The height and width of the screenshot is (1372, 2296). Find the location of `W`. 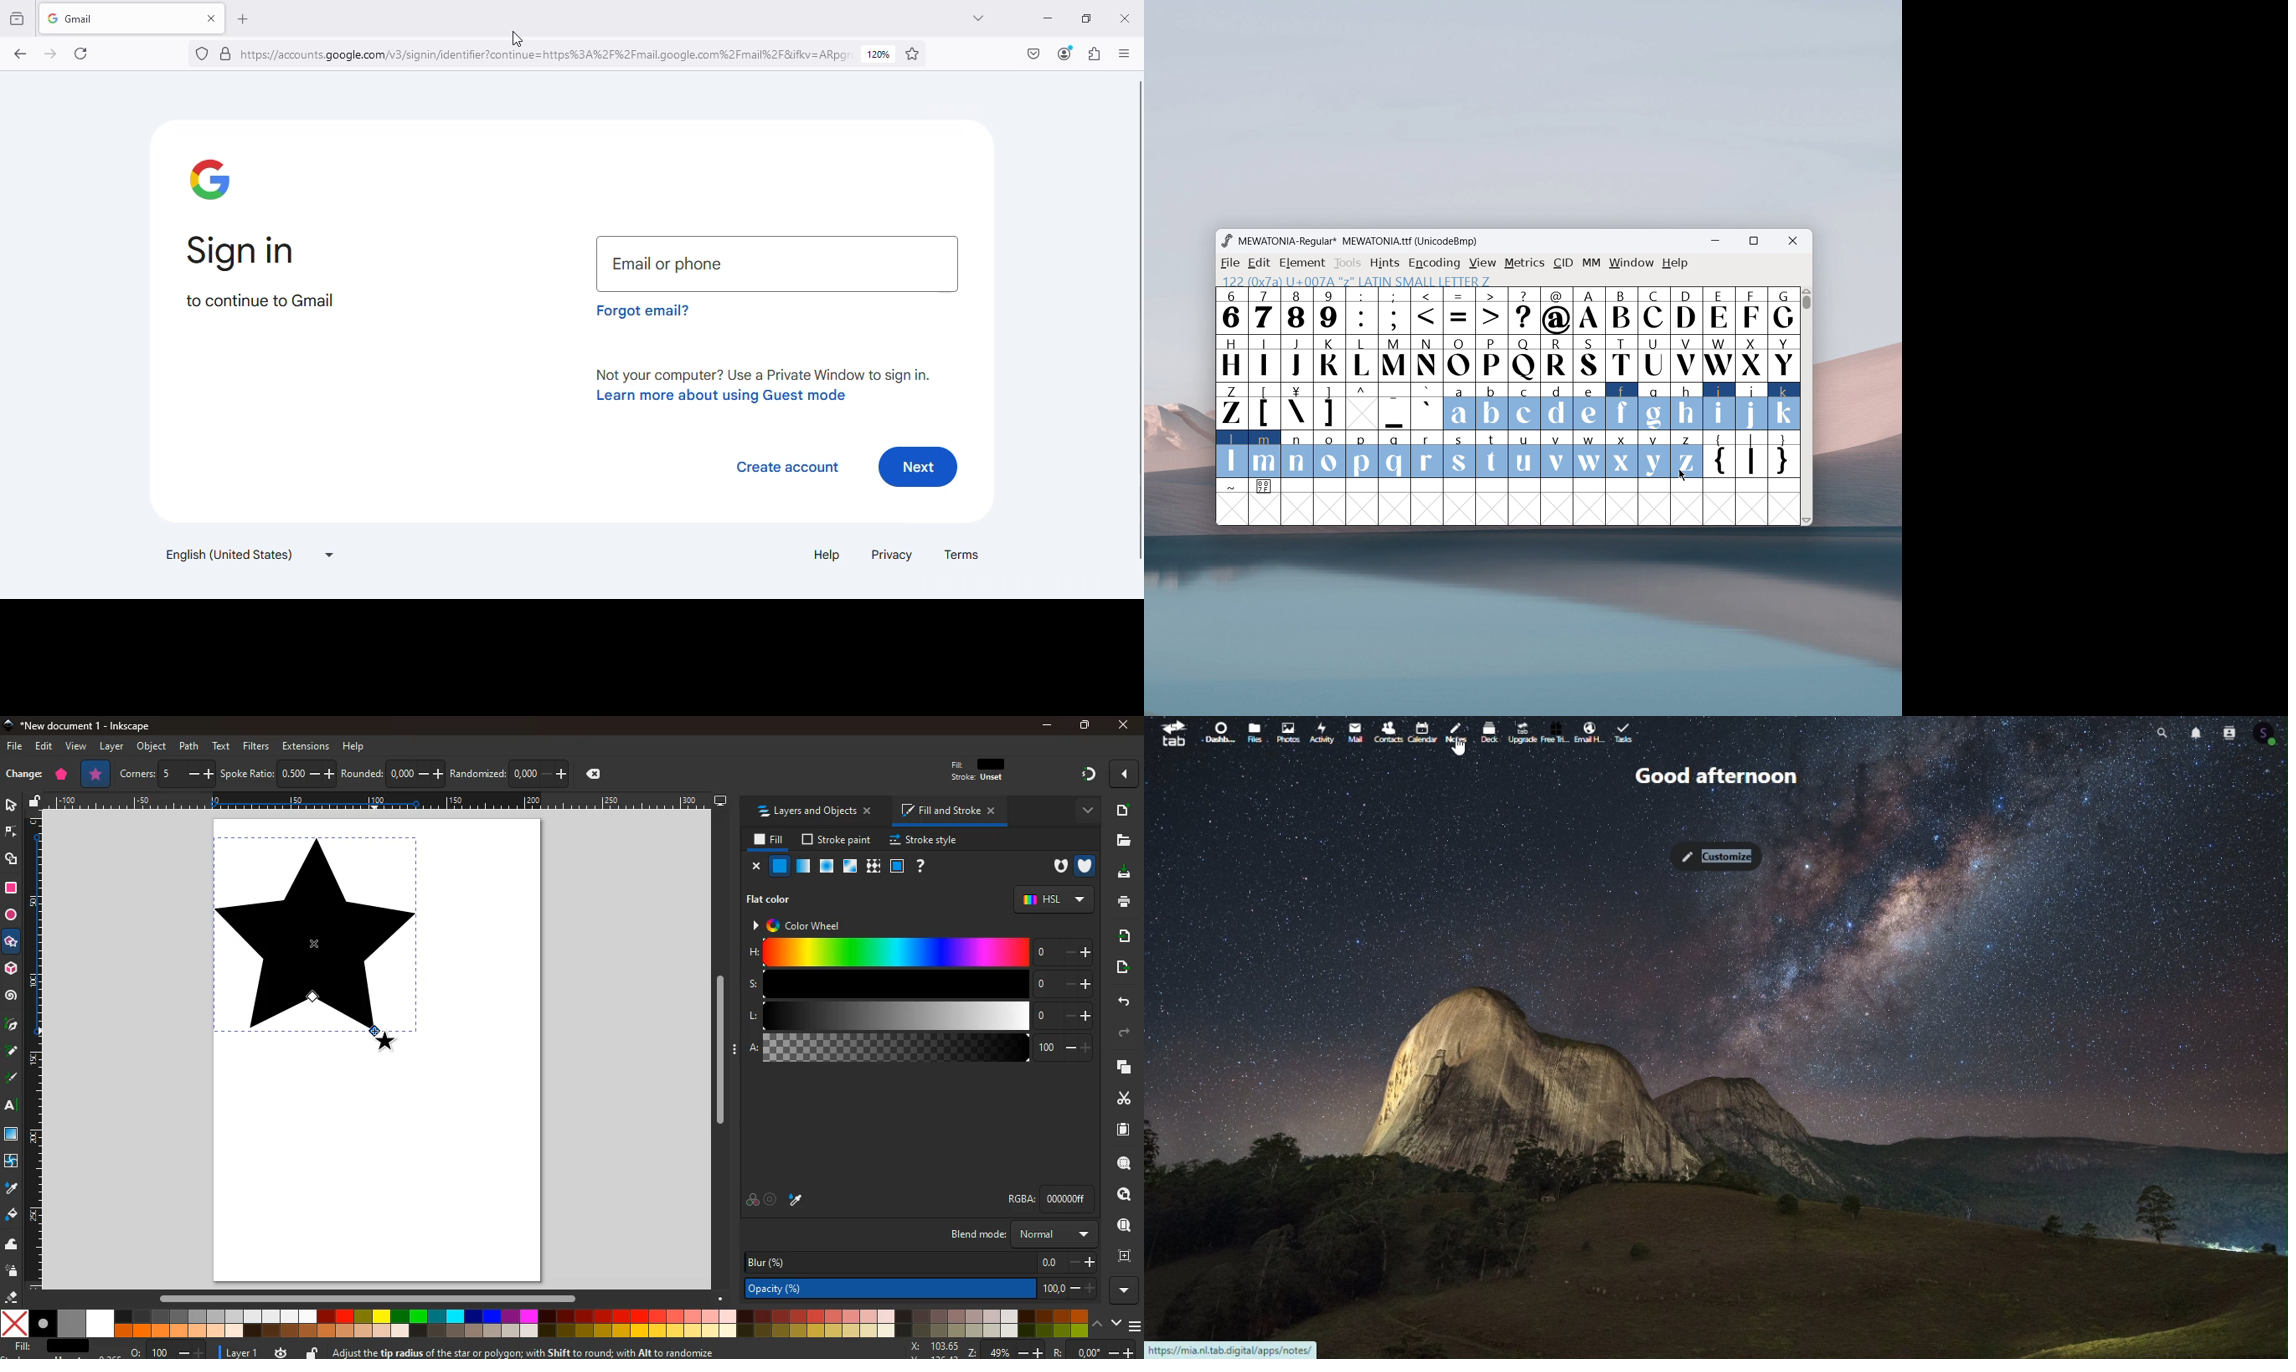

W is located at coordinates (1718, 358).